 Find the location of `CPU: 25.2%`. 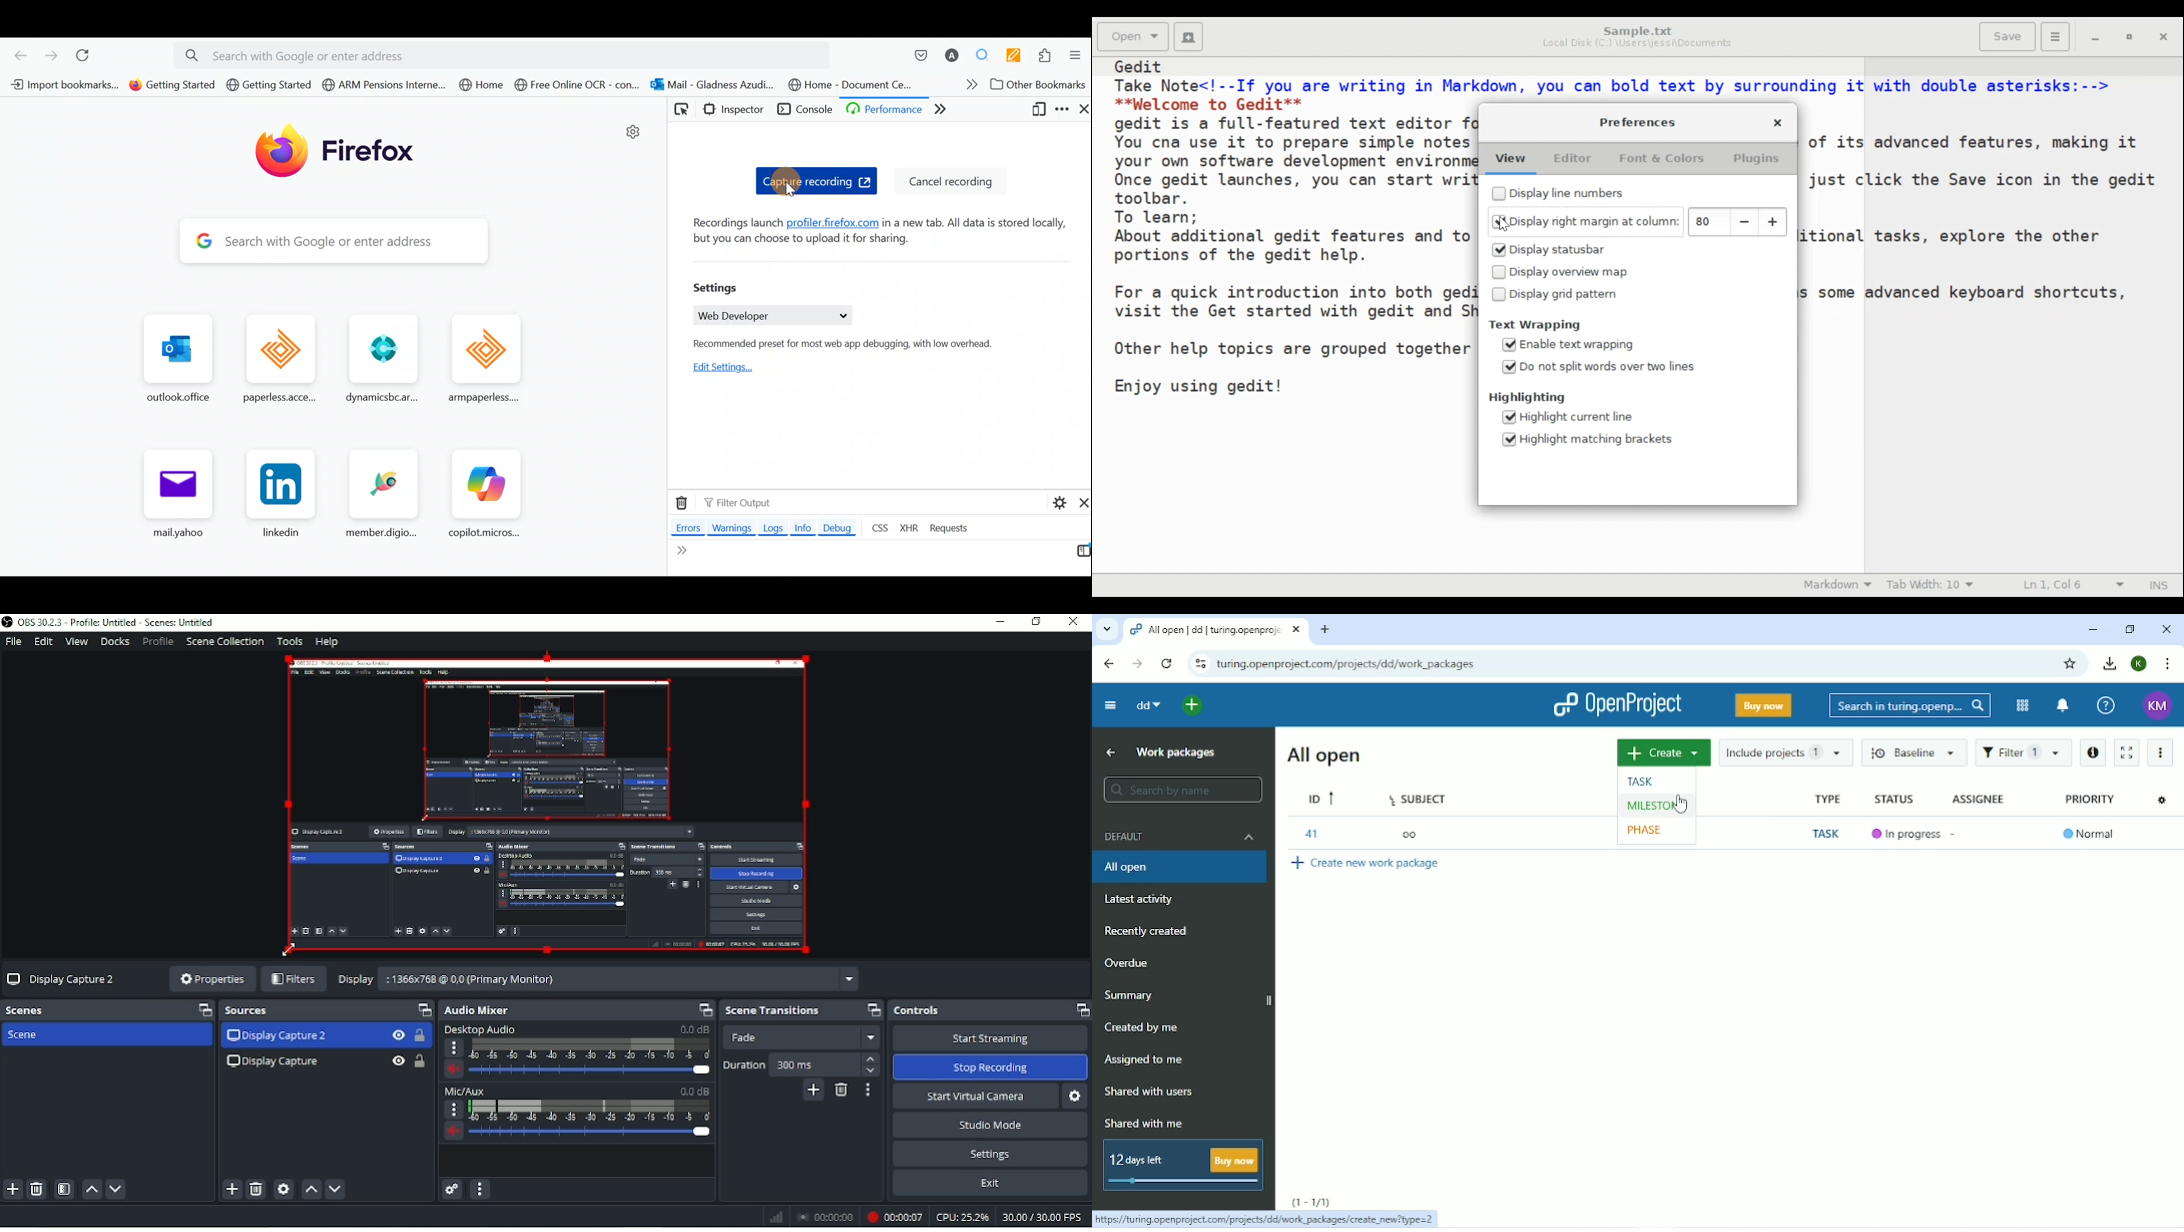

CPU: 25.2% is located at coordinates (961, 1217).